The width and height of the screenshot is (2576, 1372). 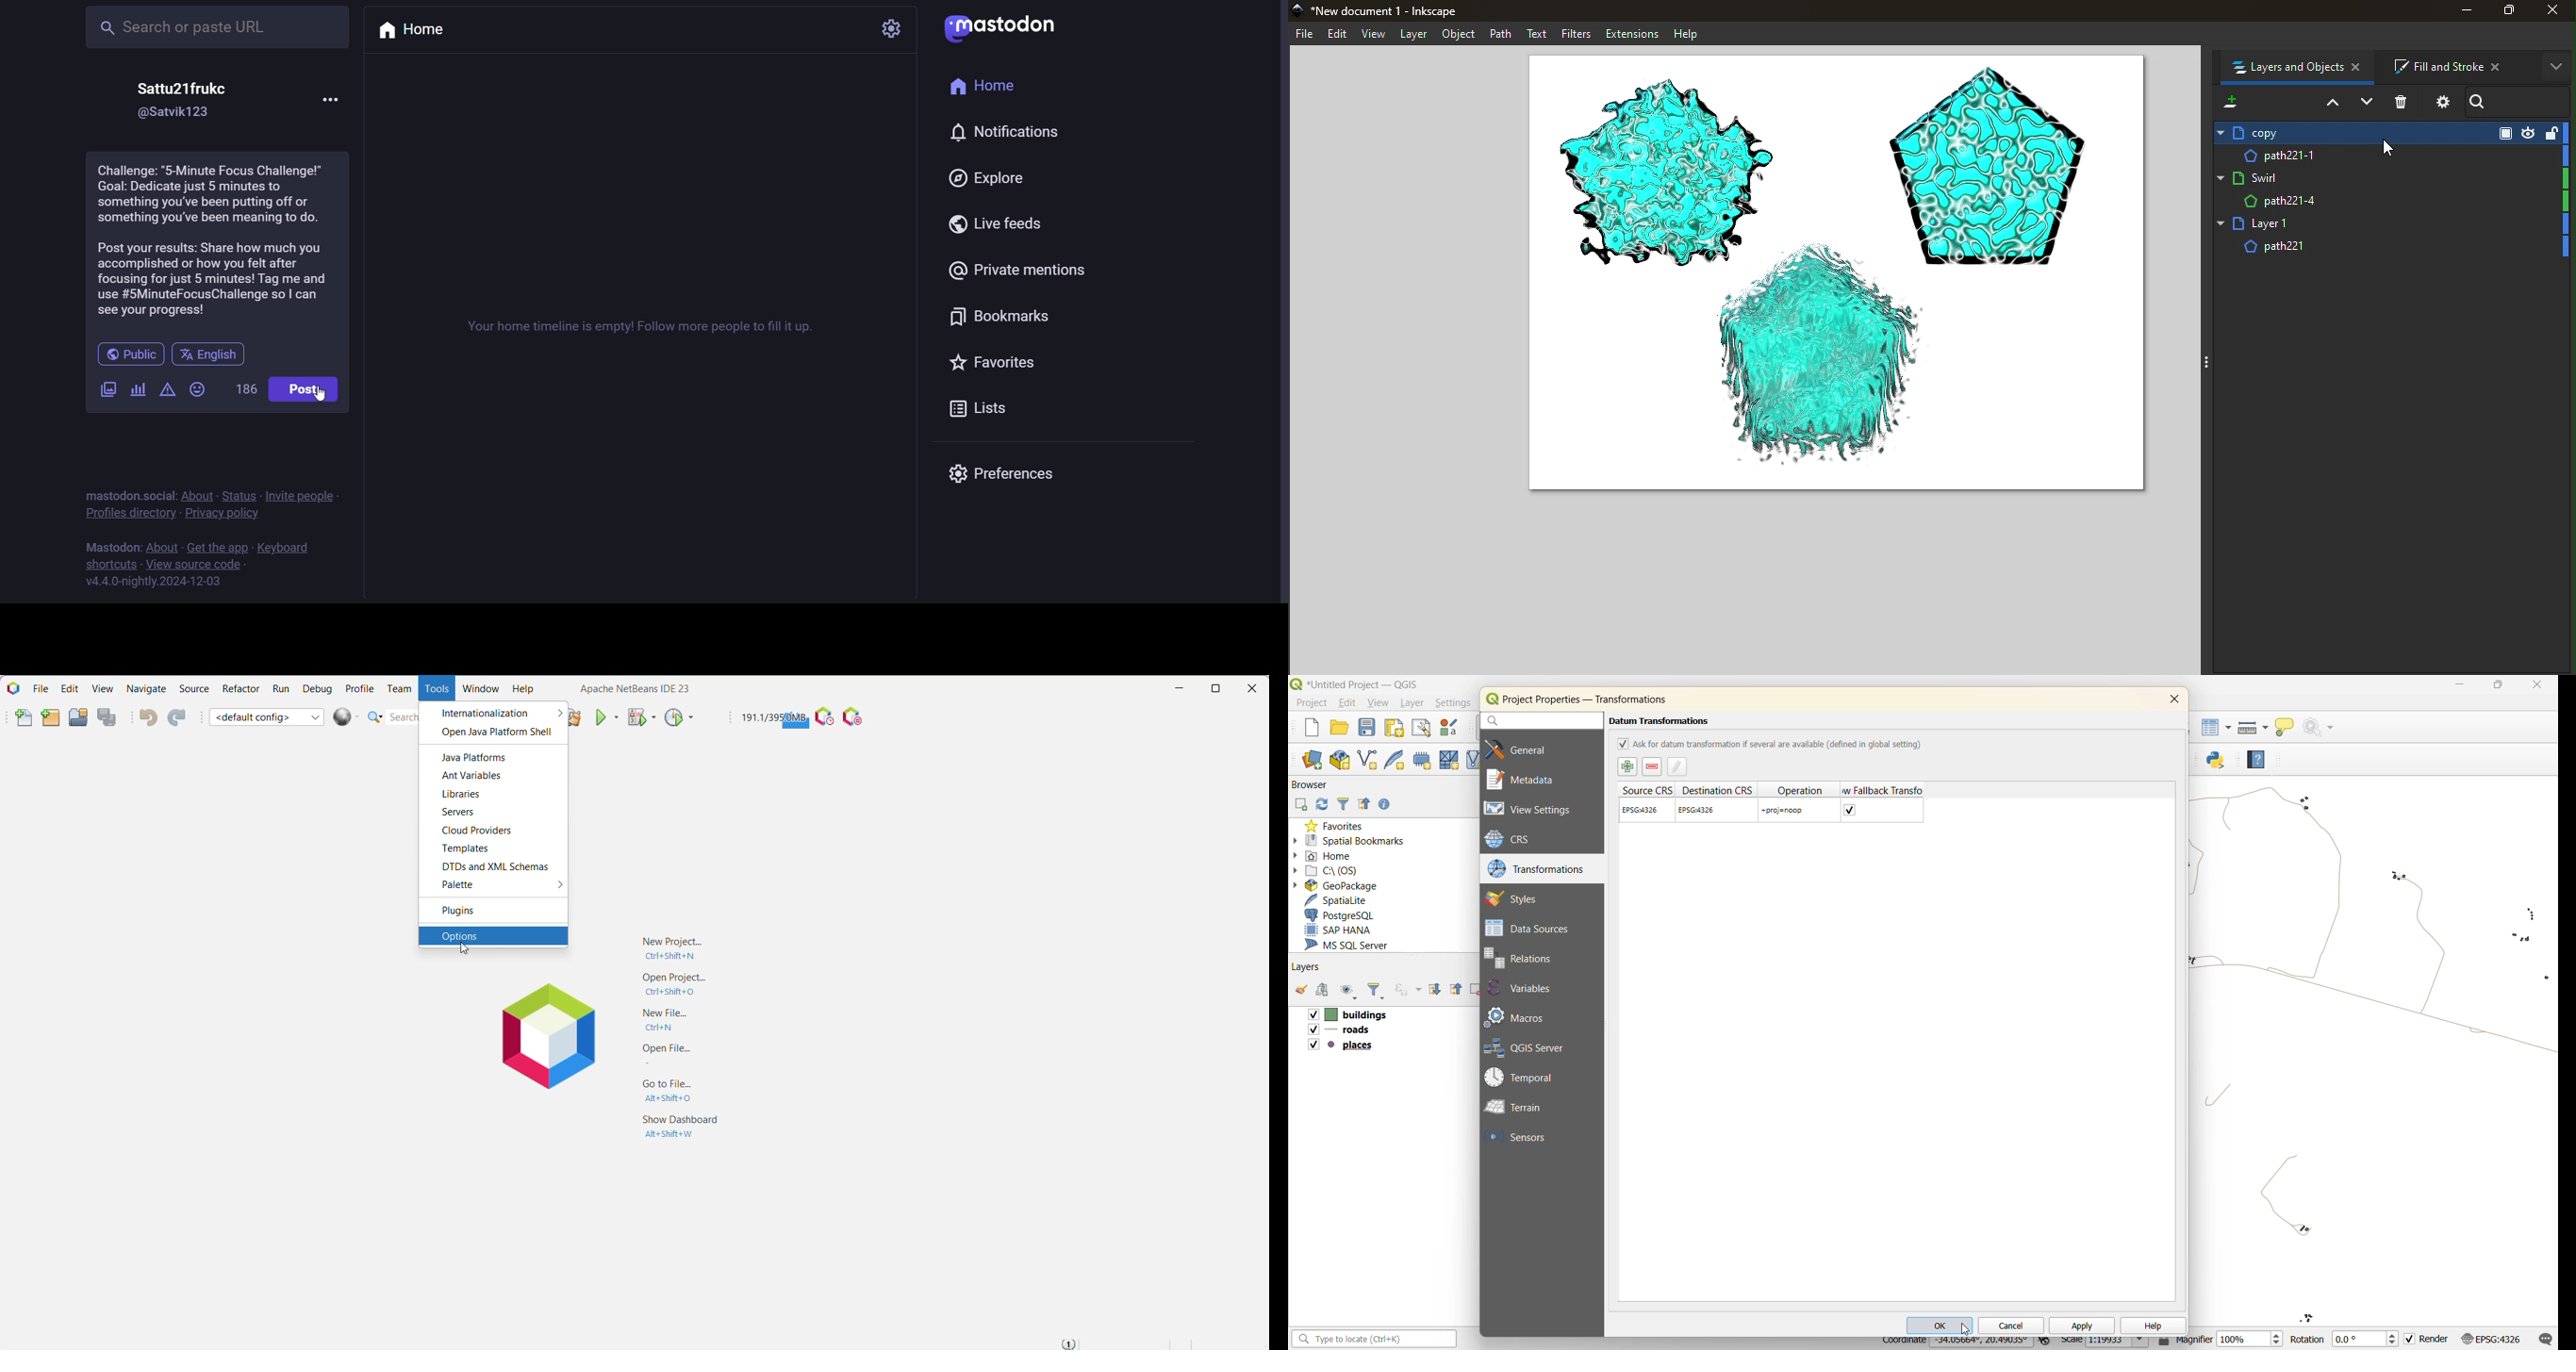 I want to click on Save All, so click(x=109, y=717).